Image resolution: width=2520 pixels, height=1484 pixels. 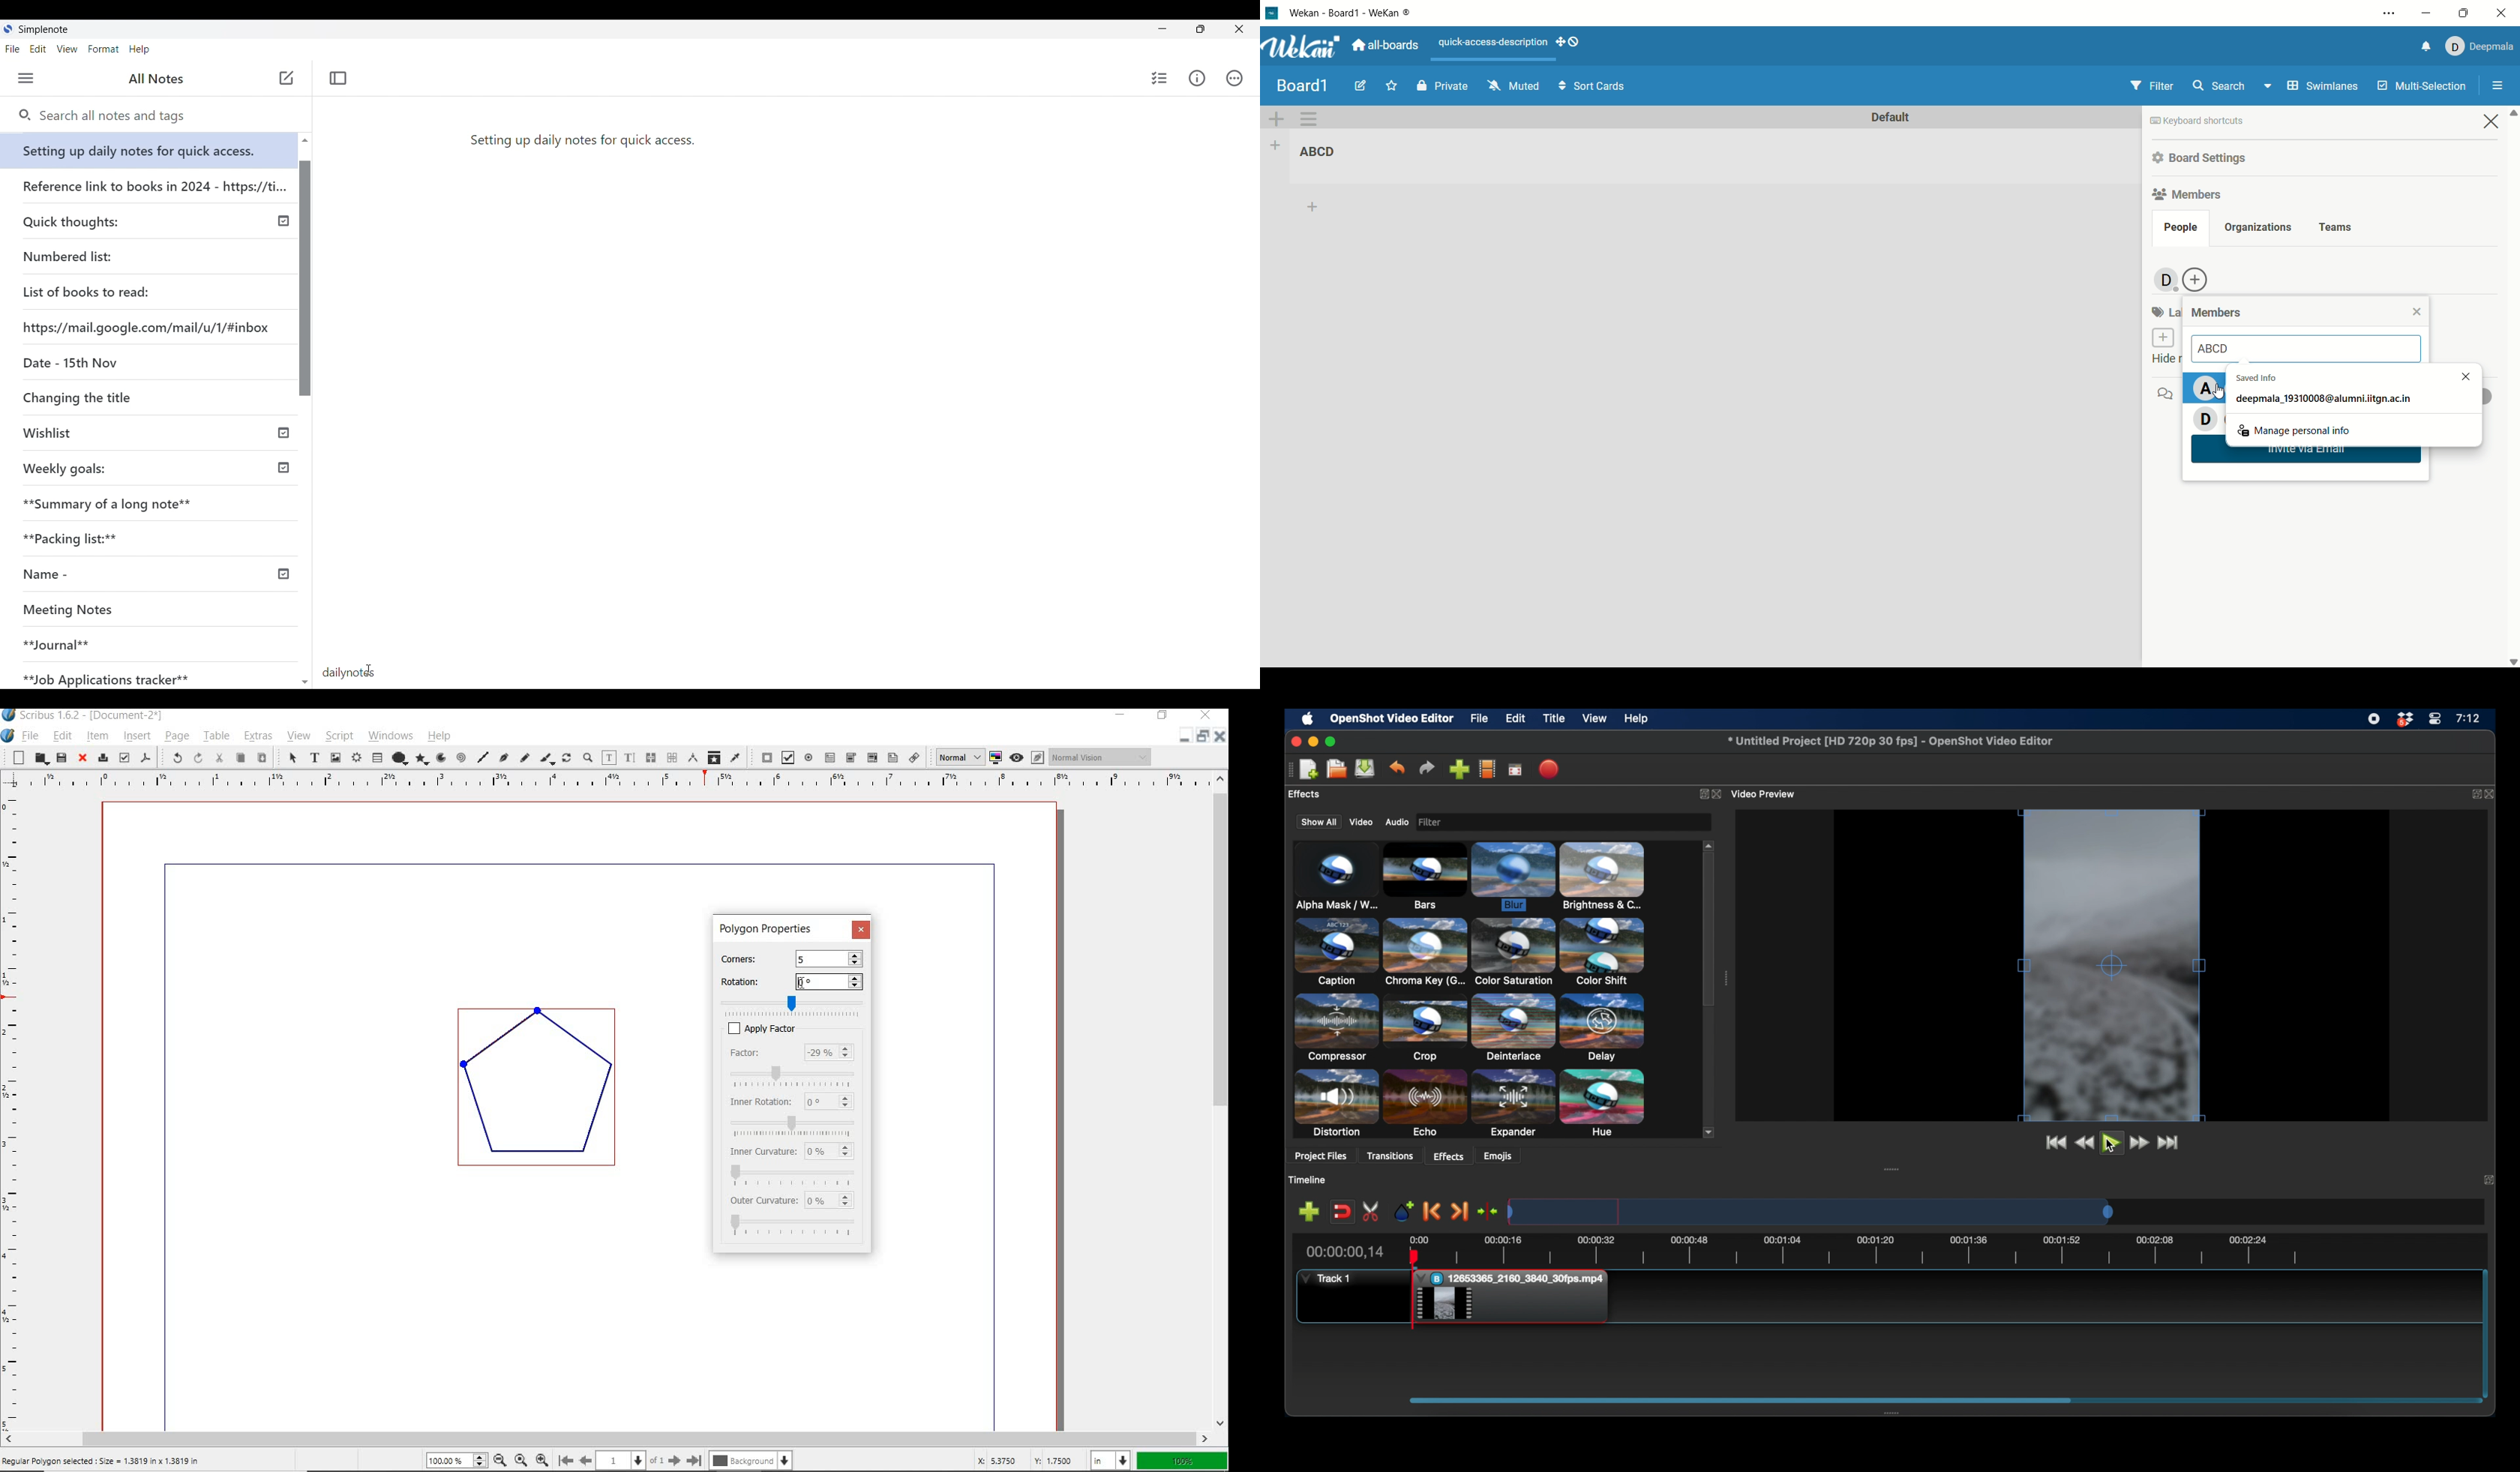 What do you see at coordinates (591, 1460) in the screenshot?
I see `move to previous` at bounding box center [591, 1460].